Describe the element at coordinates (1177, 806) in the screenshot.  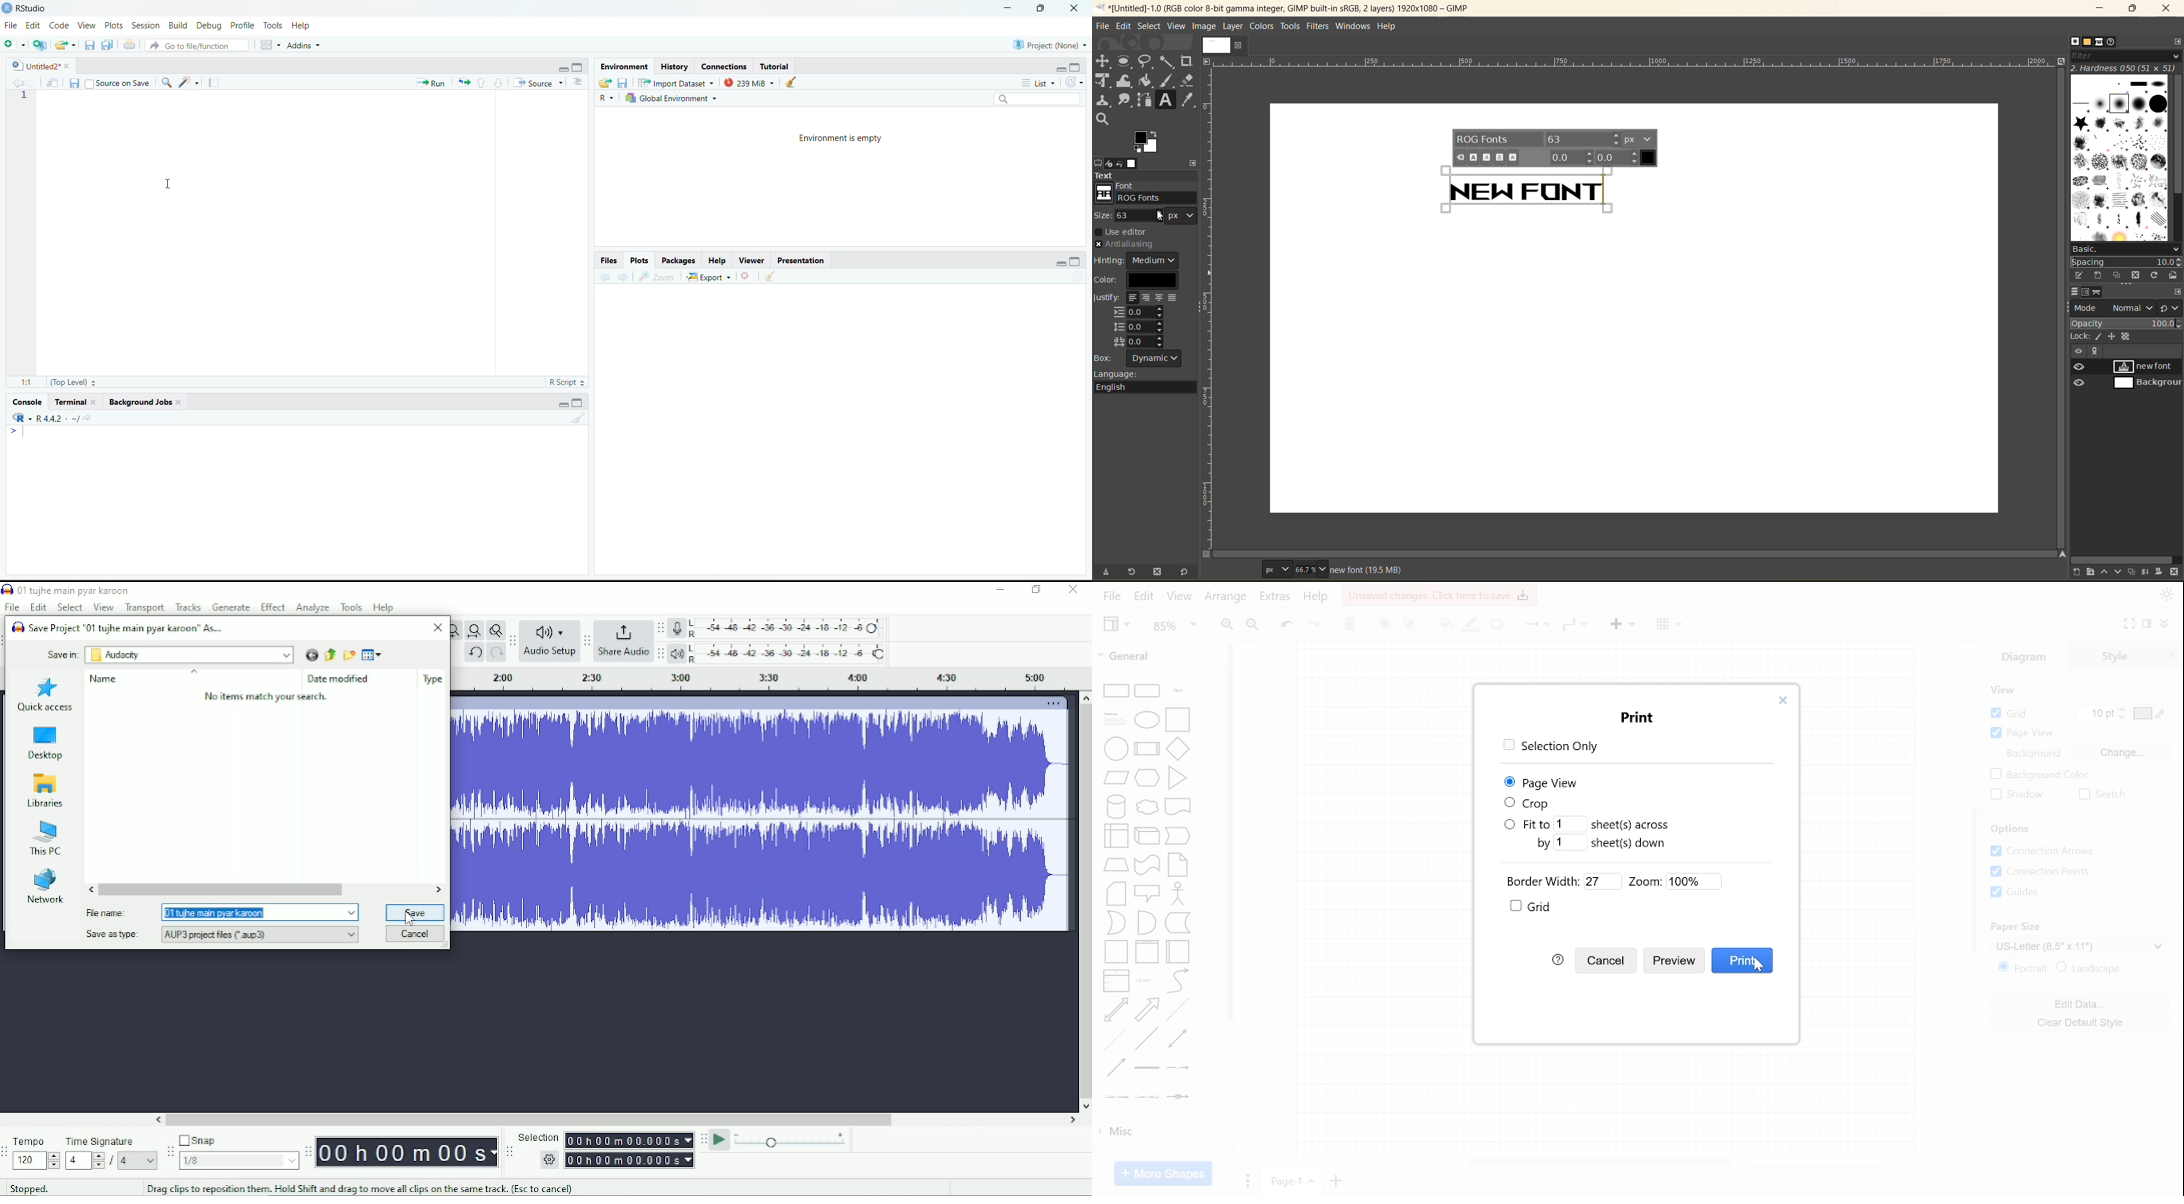
I see `Document` at that location.